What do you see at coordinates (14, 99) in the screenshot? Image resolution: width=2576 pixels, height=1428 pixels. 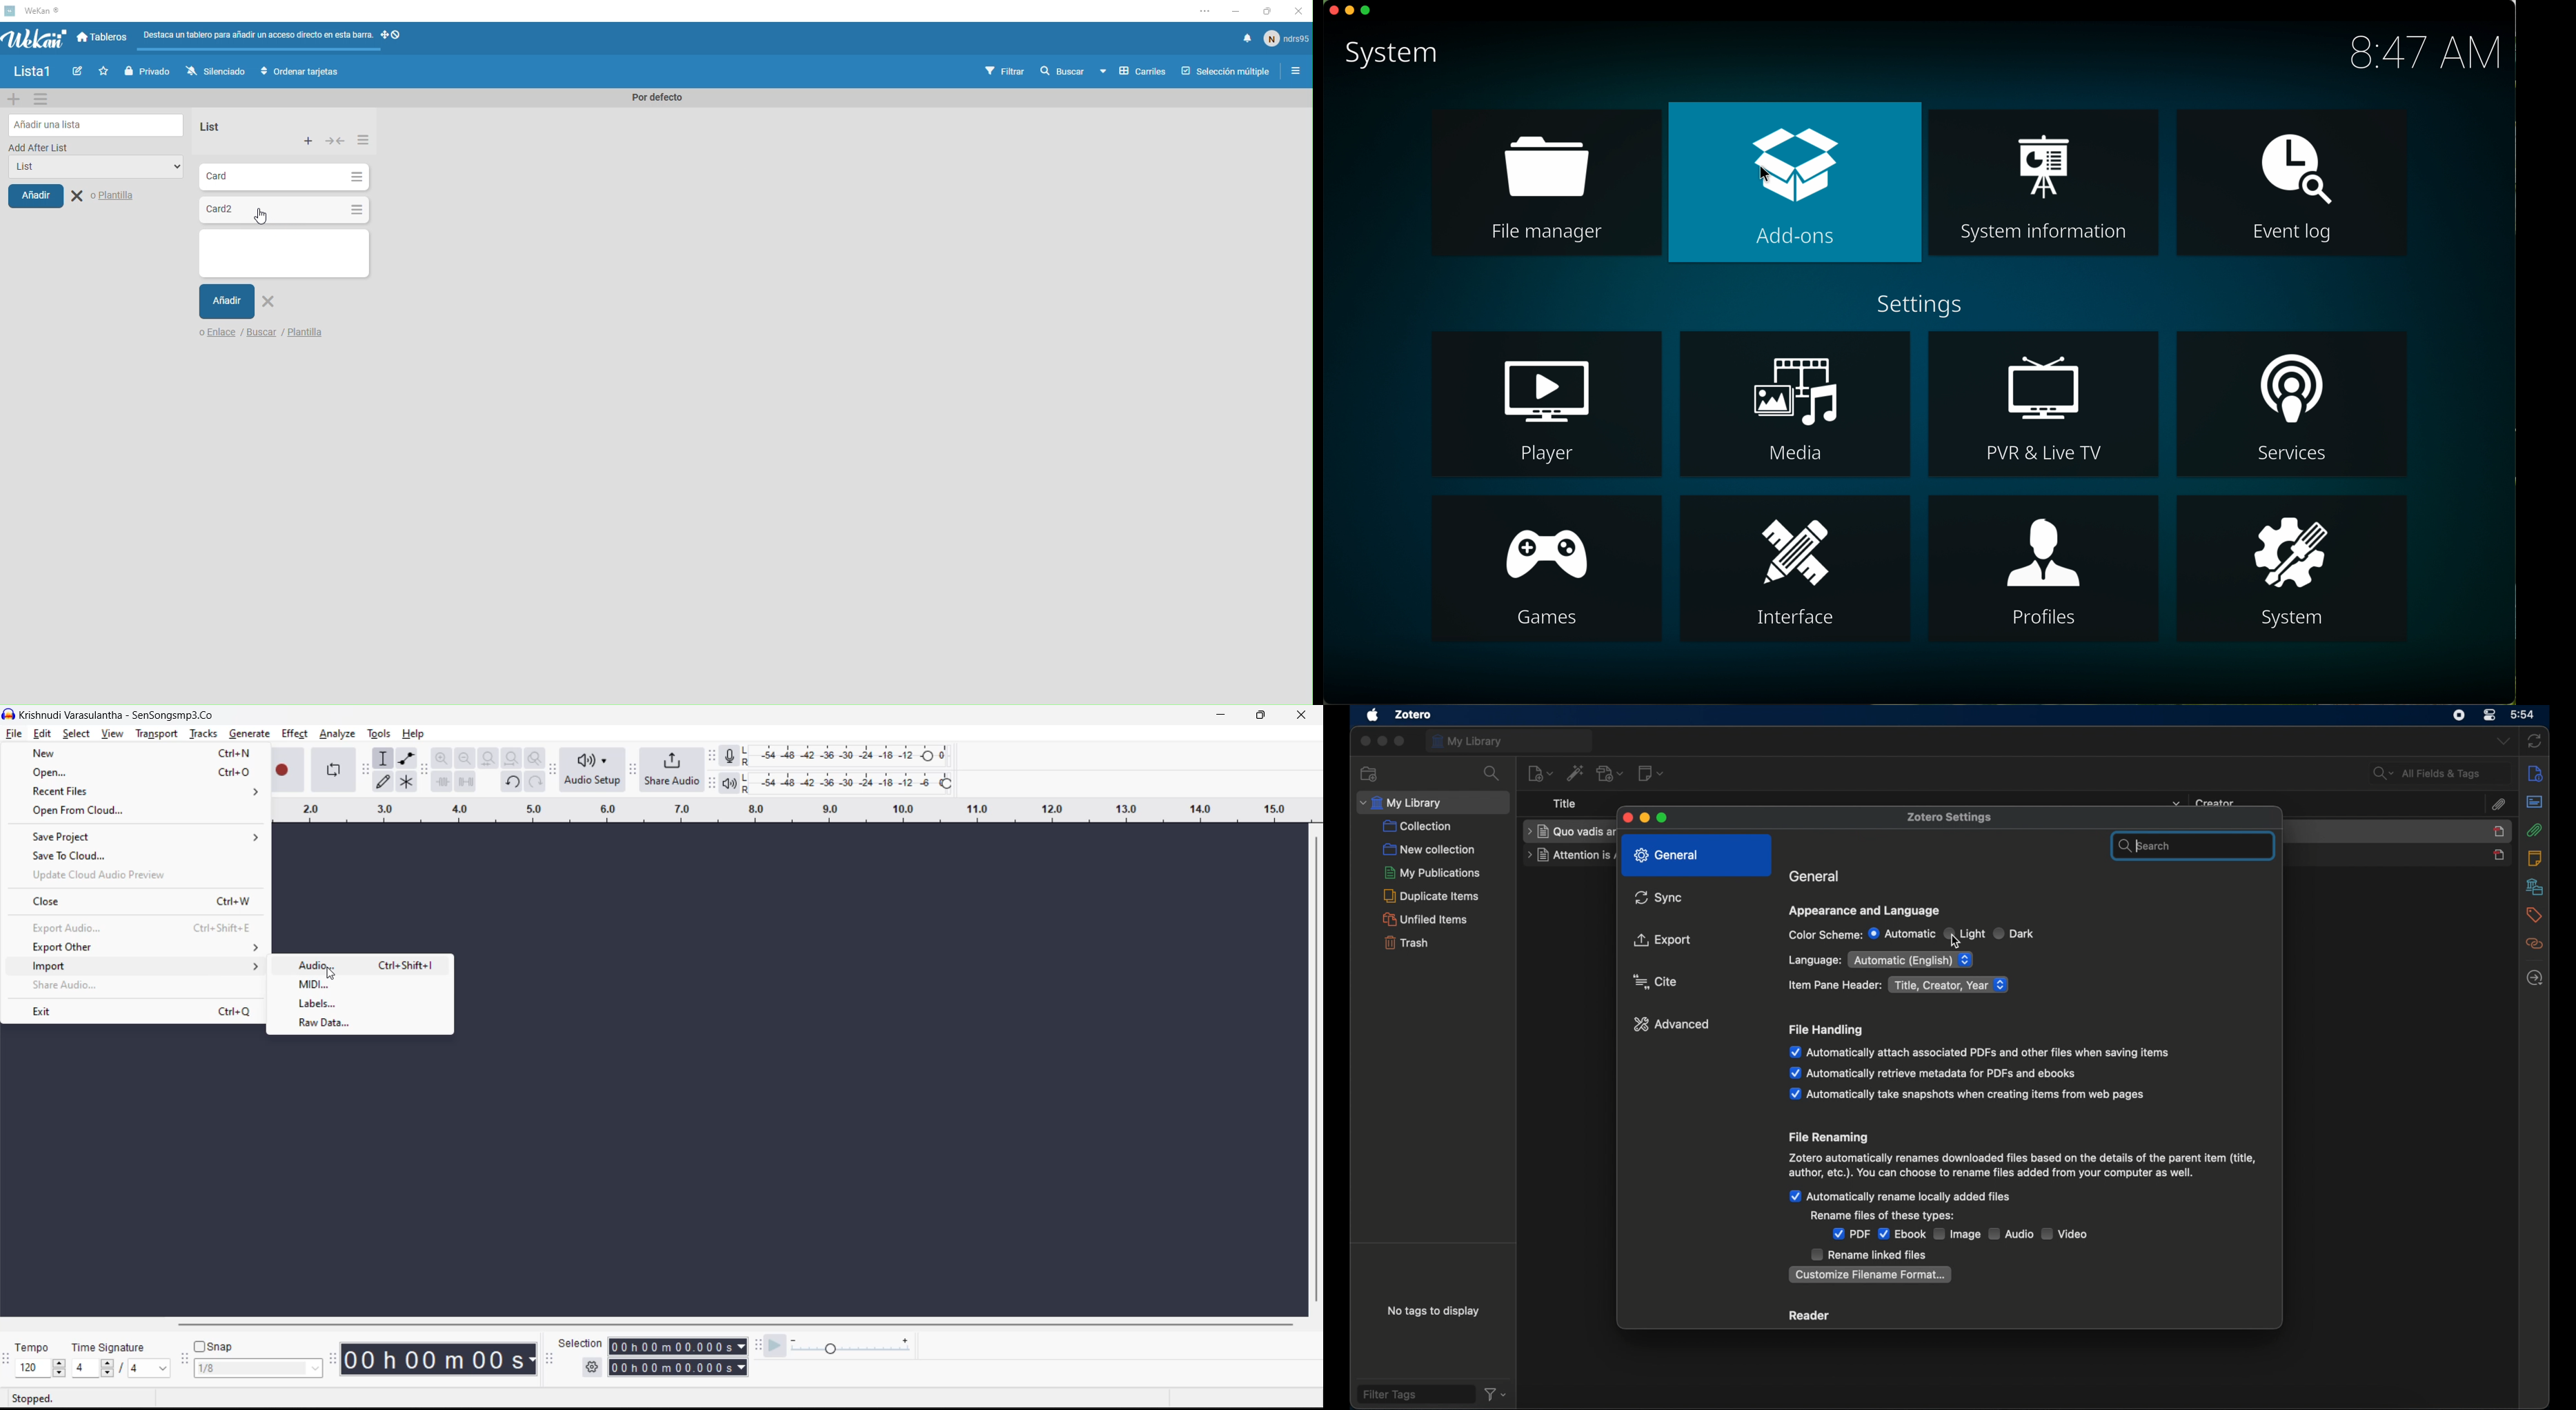 I see `add new ` at bounding box center [14, 99].